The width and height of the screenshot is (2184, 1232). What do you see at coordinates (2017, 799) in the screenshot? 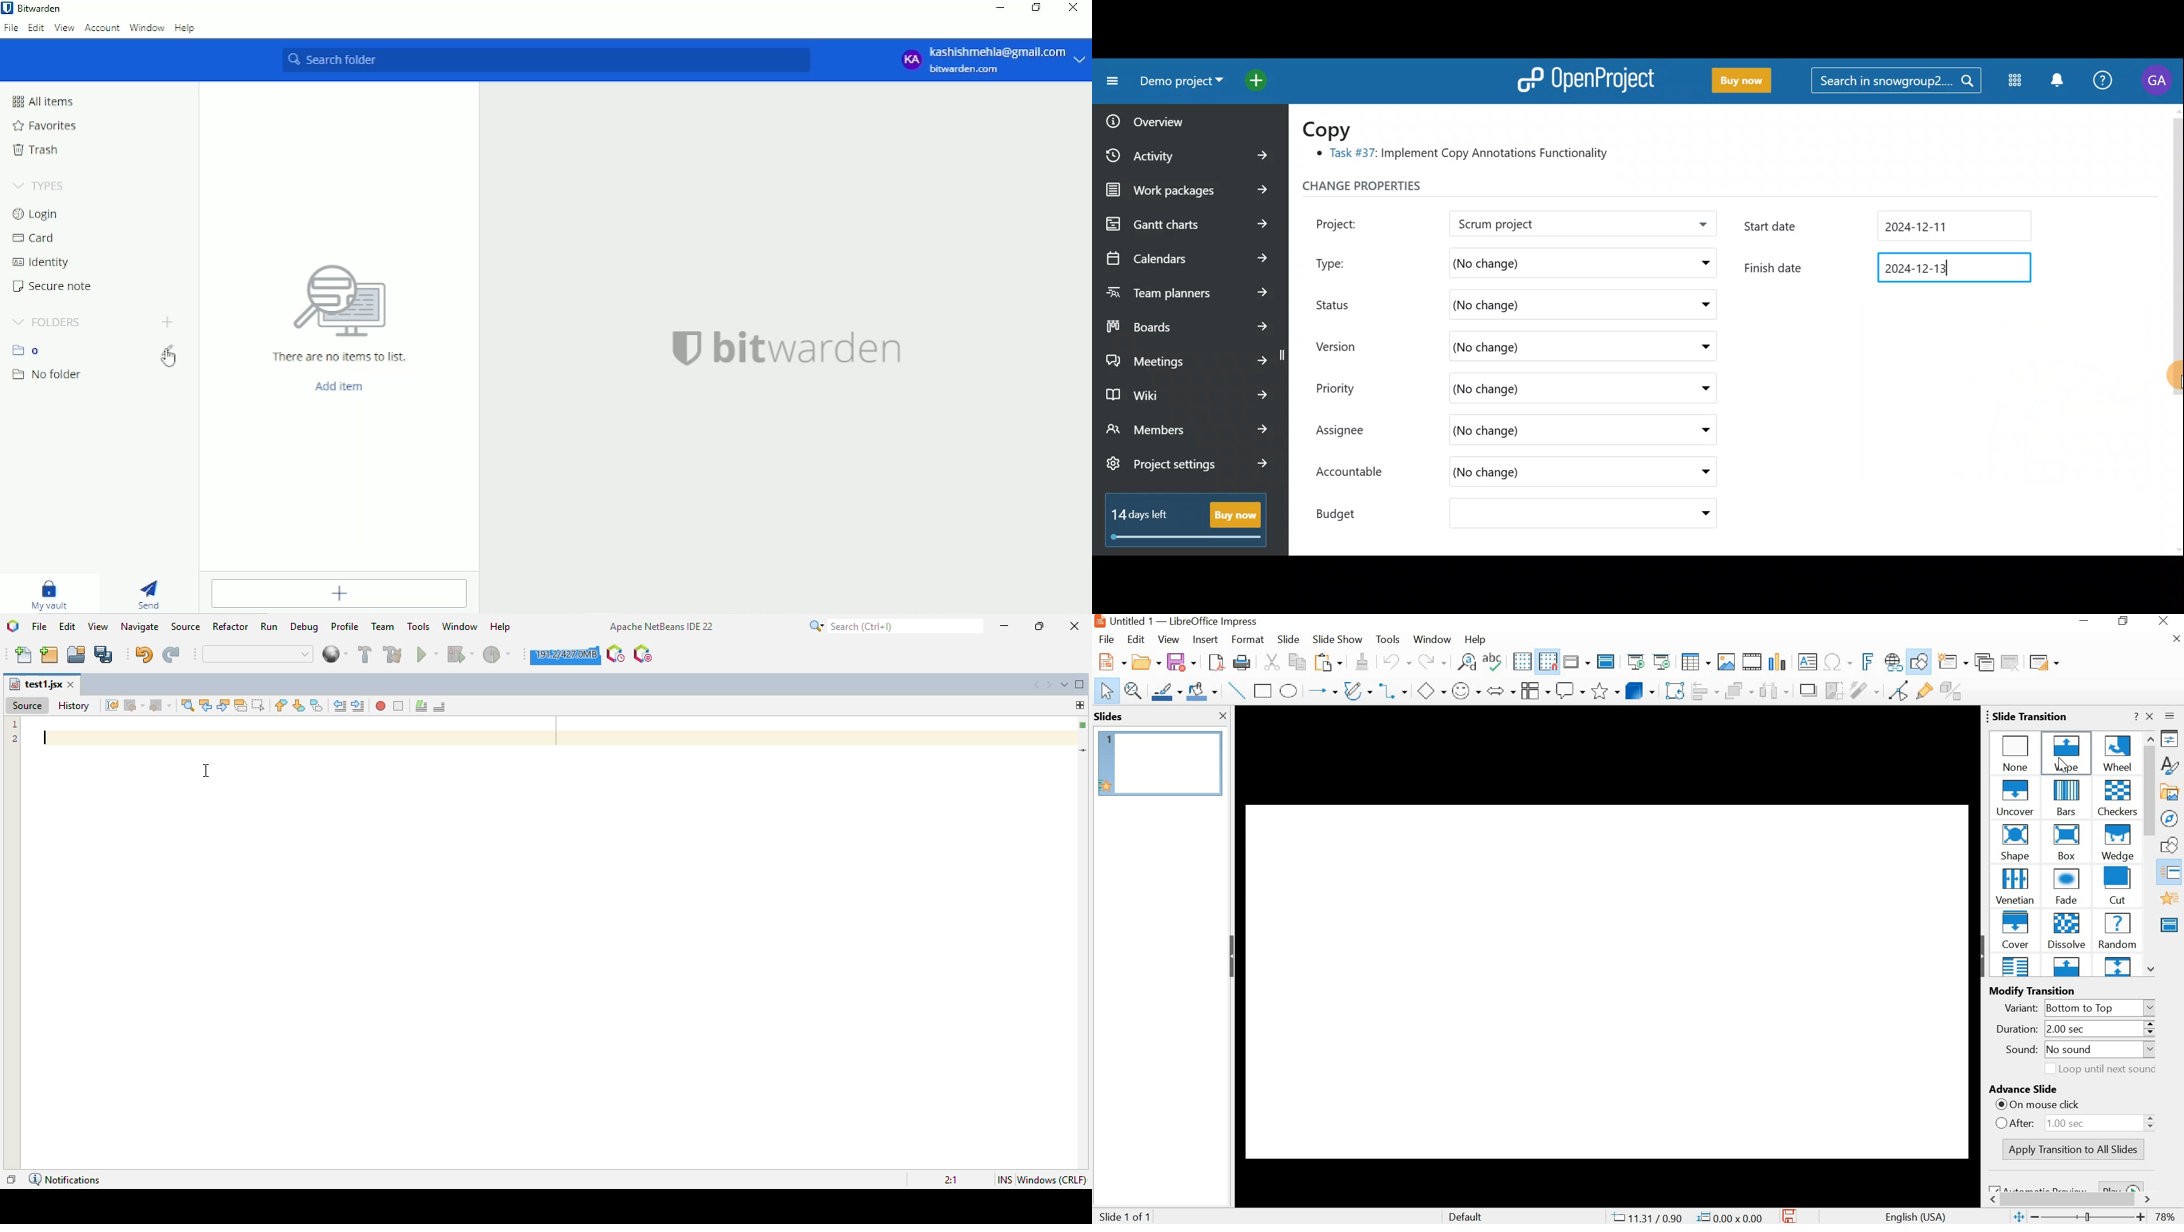
I see `UNCOVER` at bounding box center [2017, 799].